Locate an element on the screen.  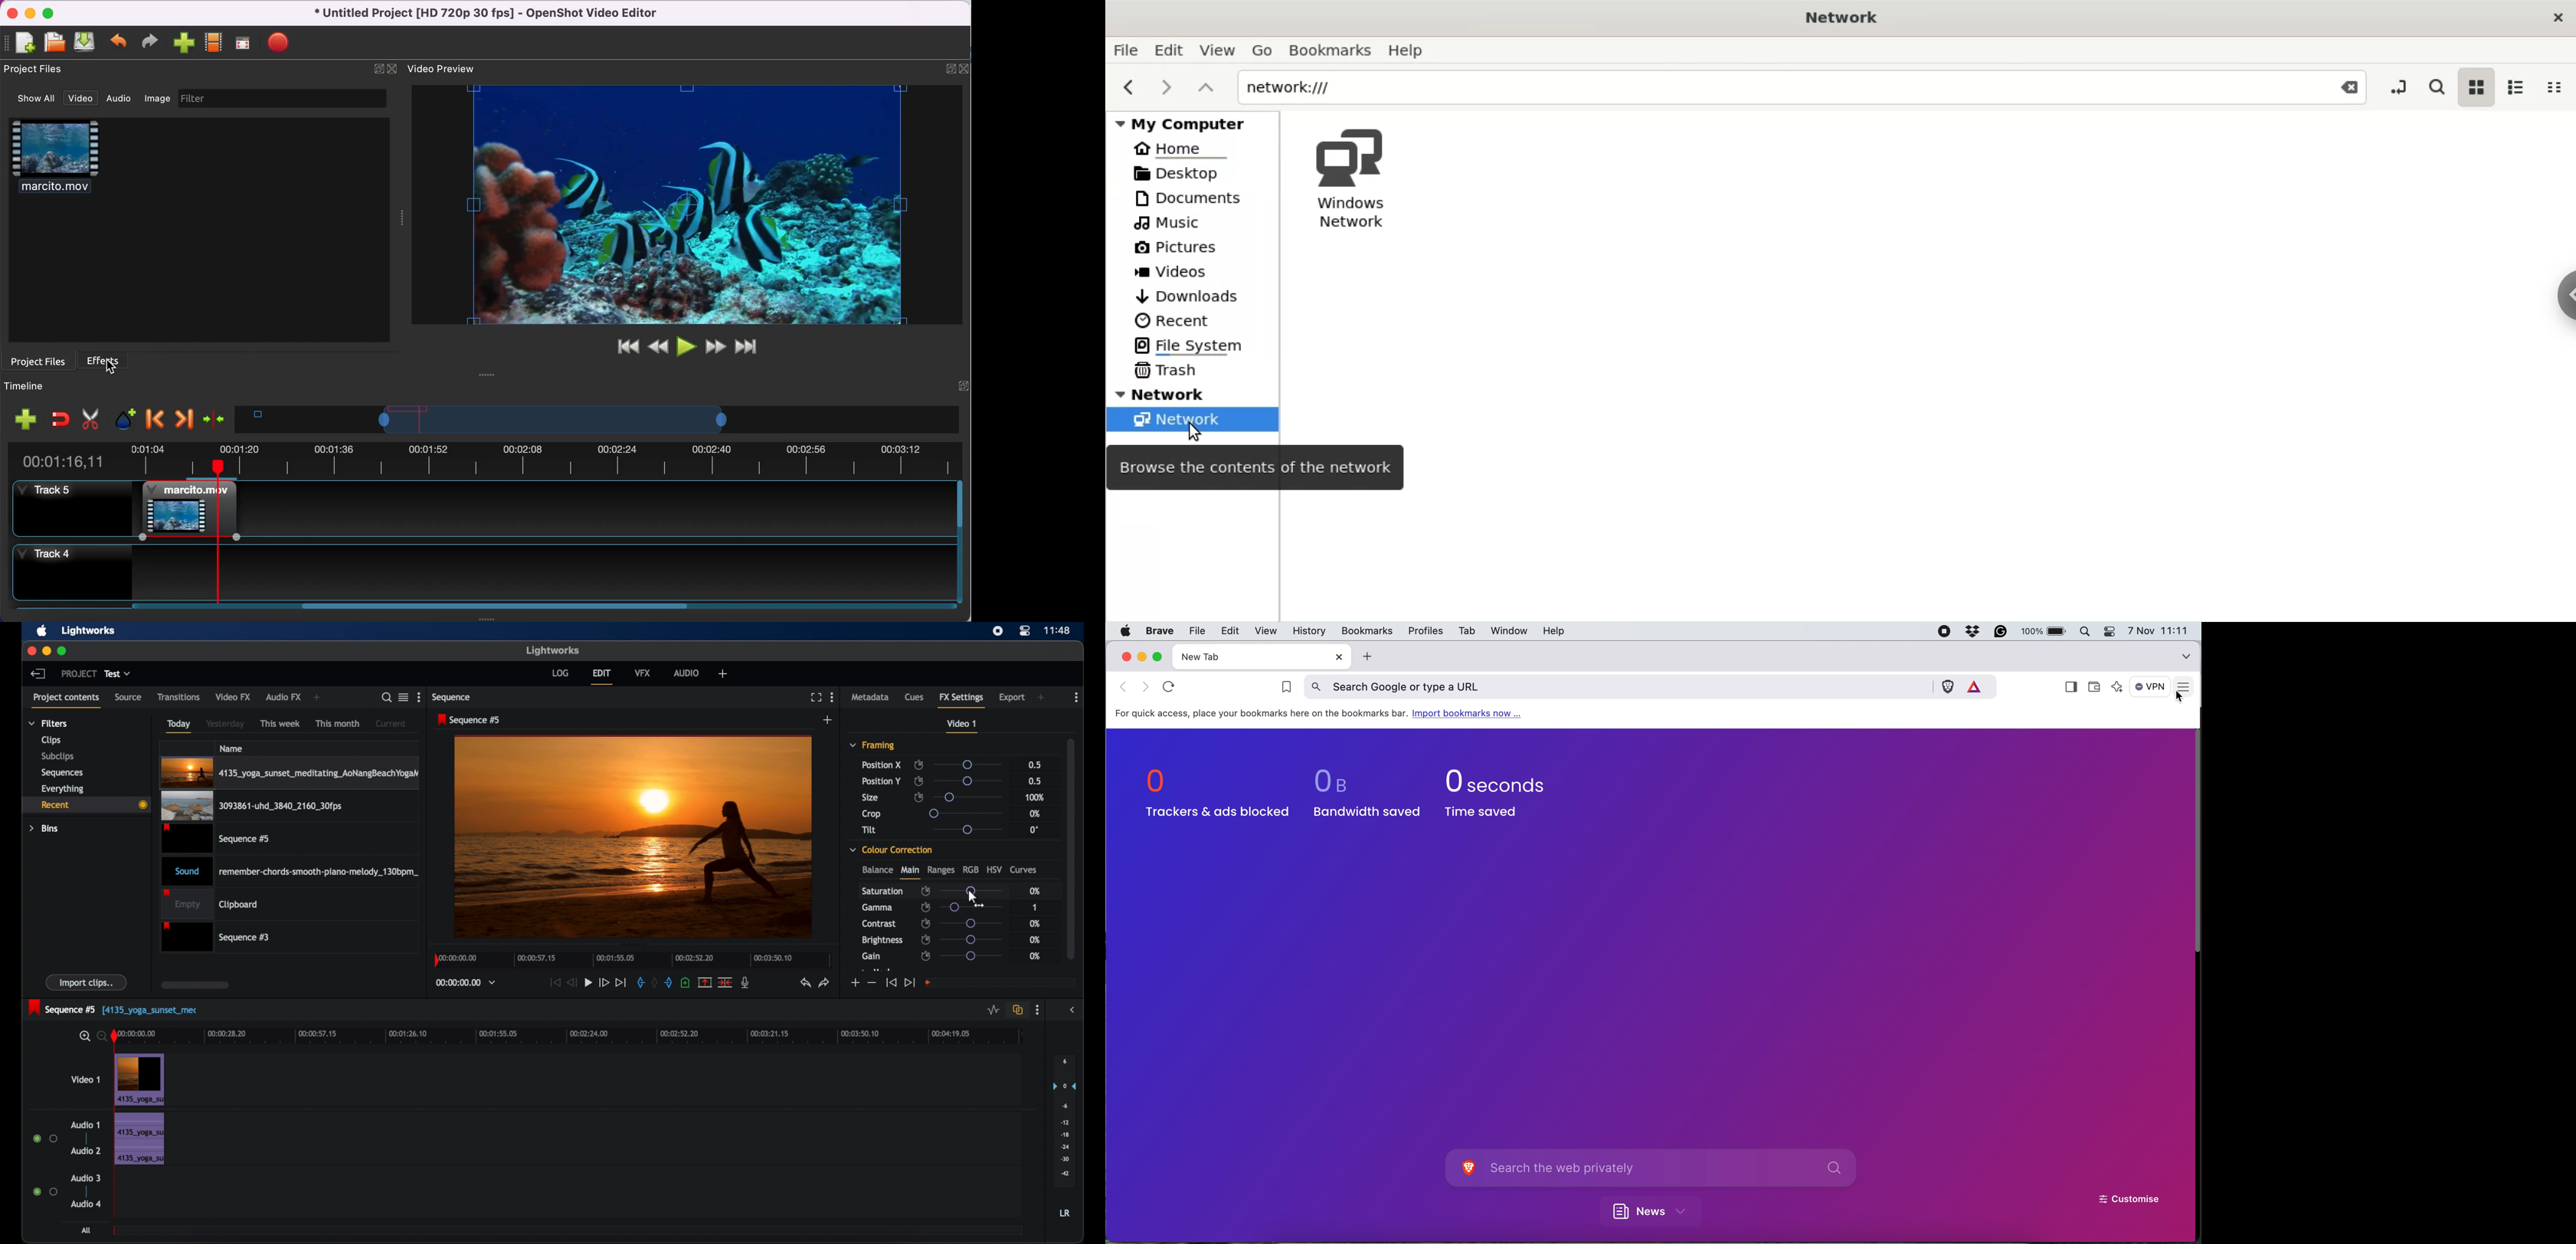
more options is located at coordinates (832, 697).